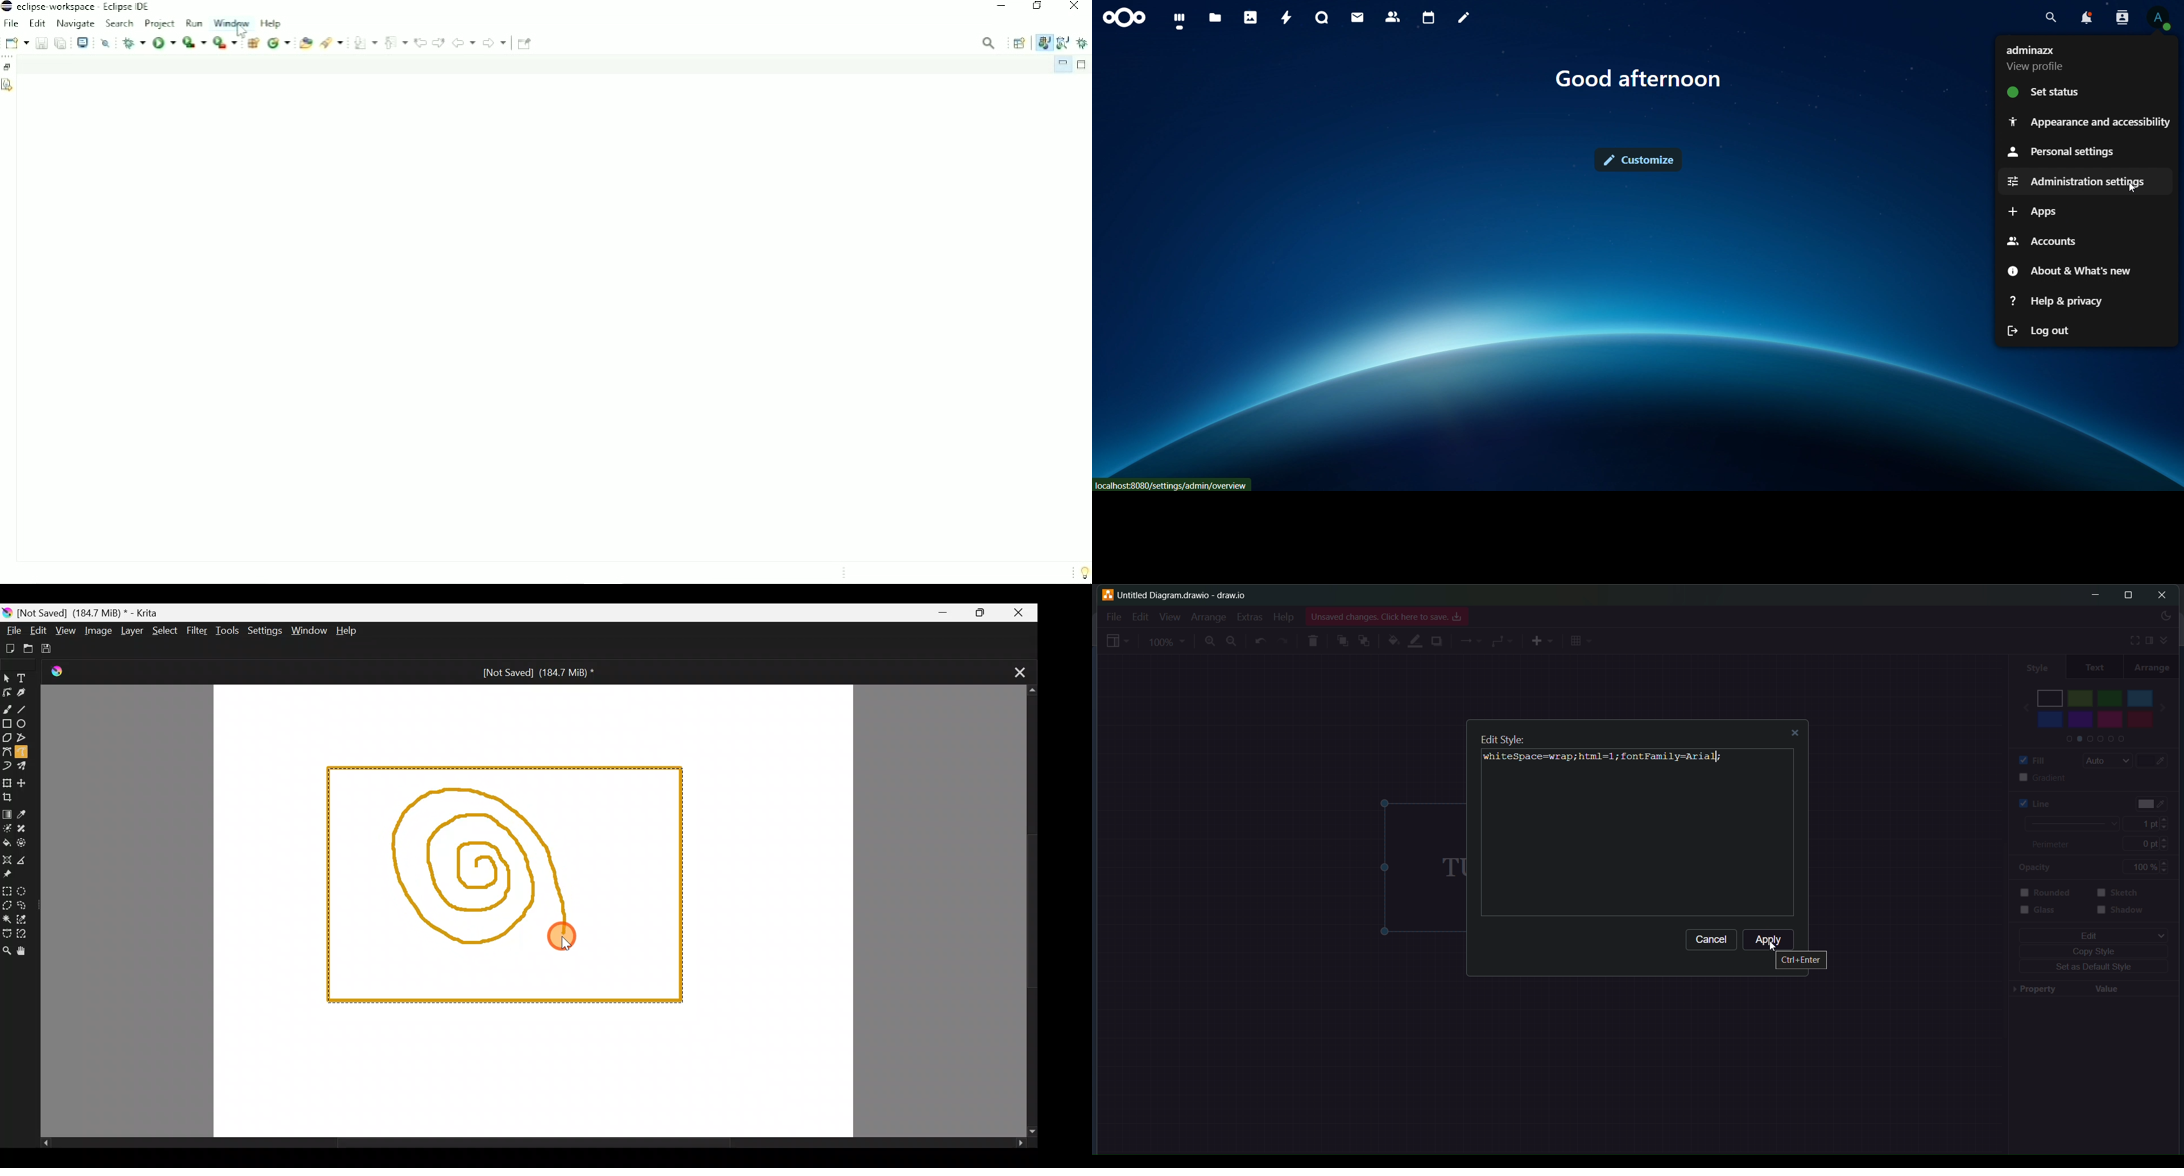 Image resolution: width=2184 pixels, height=1176 pixels. What do you see at coordinates (1582, 641) in the screenshot?
I see `grid` at bounding box center [1582, 641].